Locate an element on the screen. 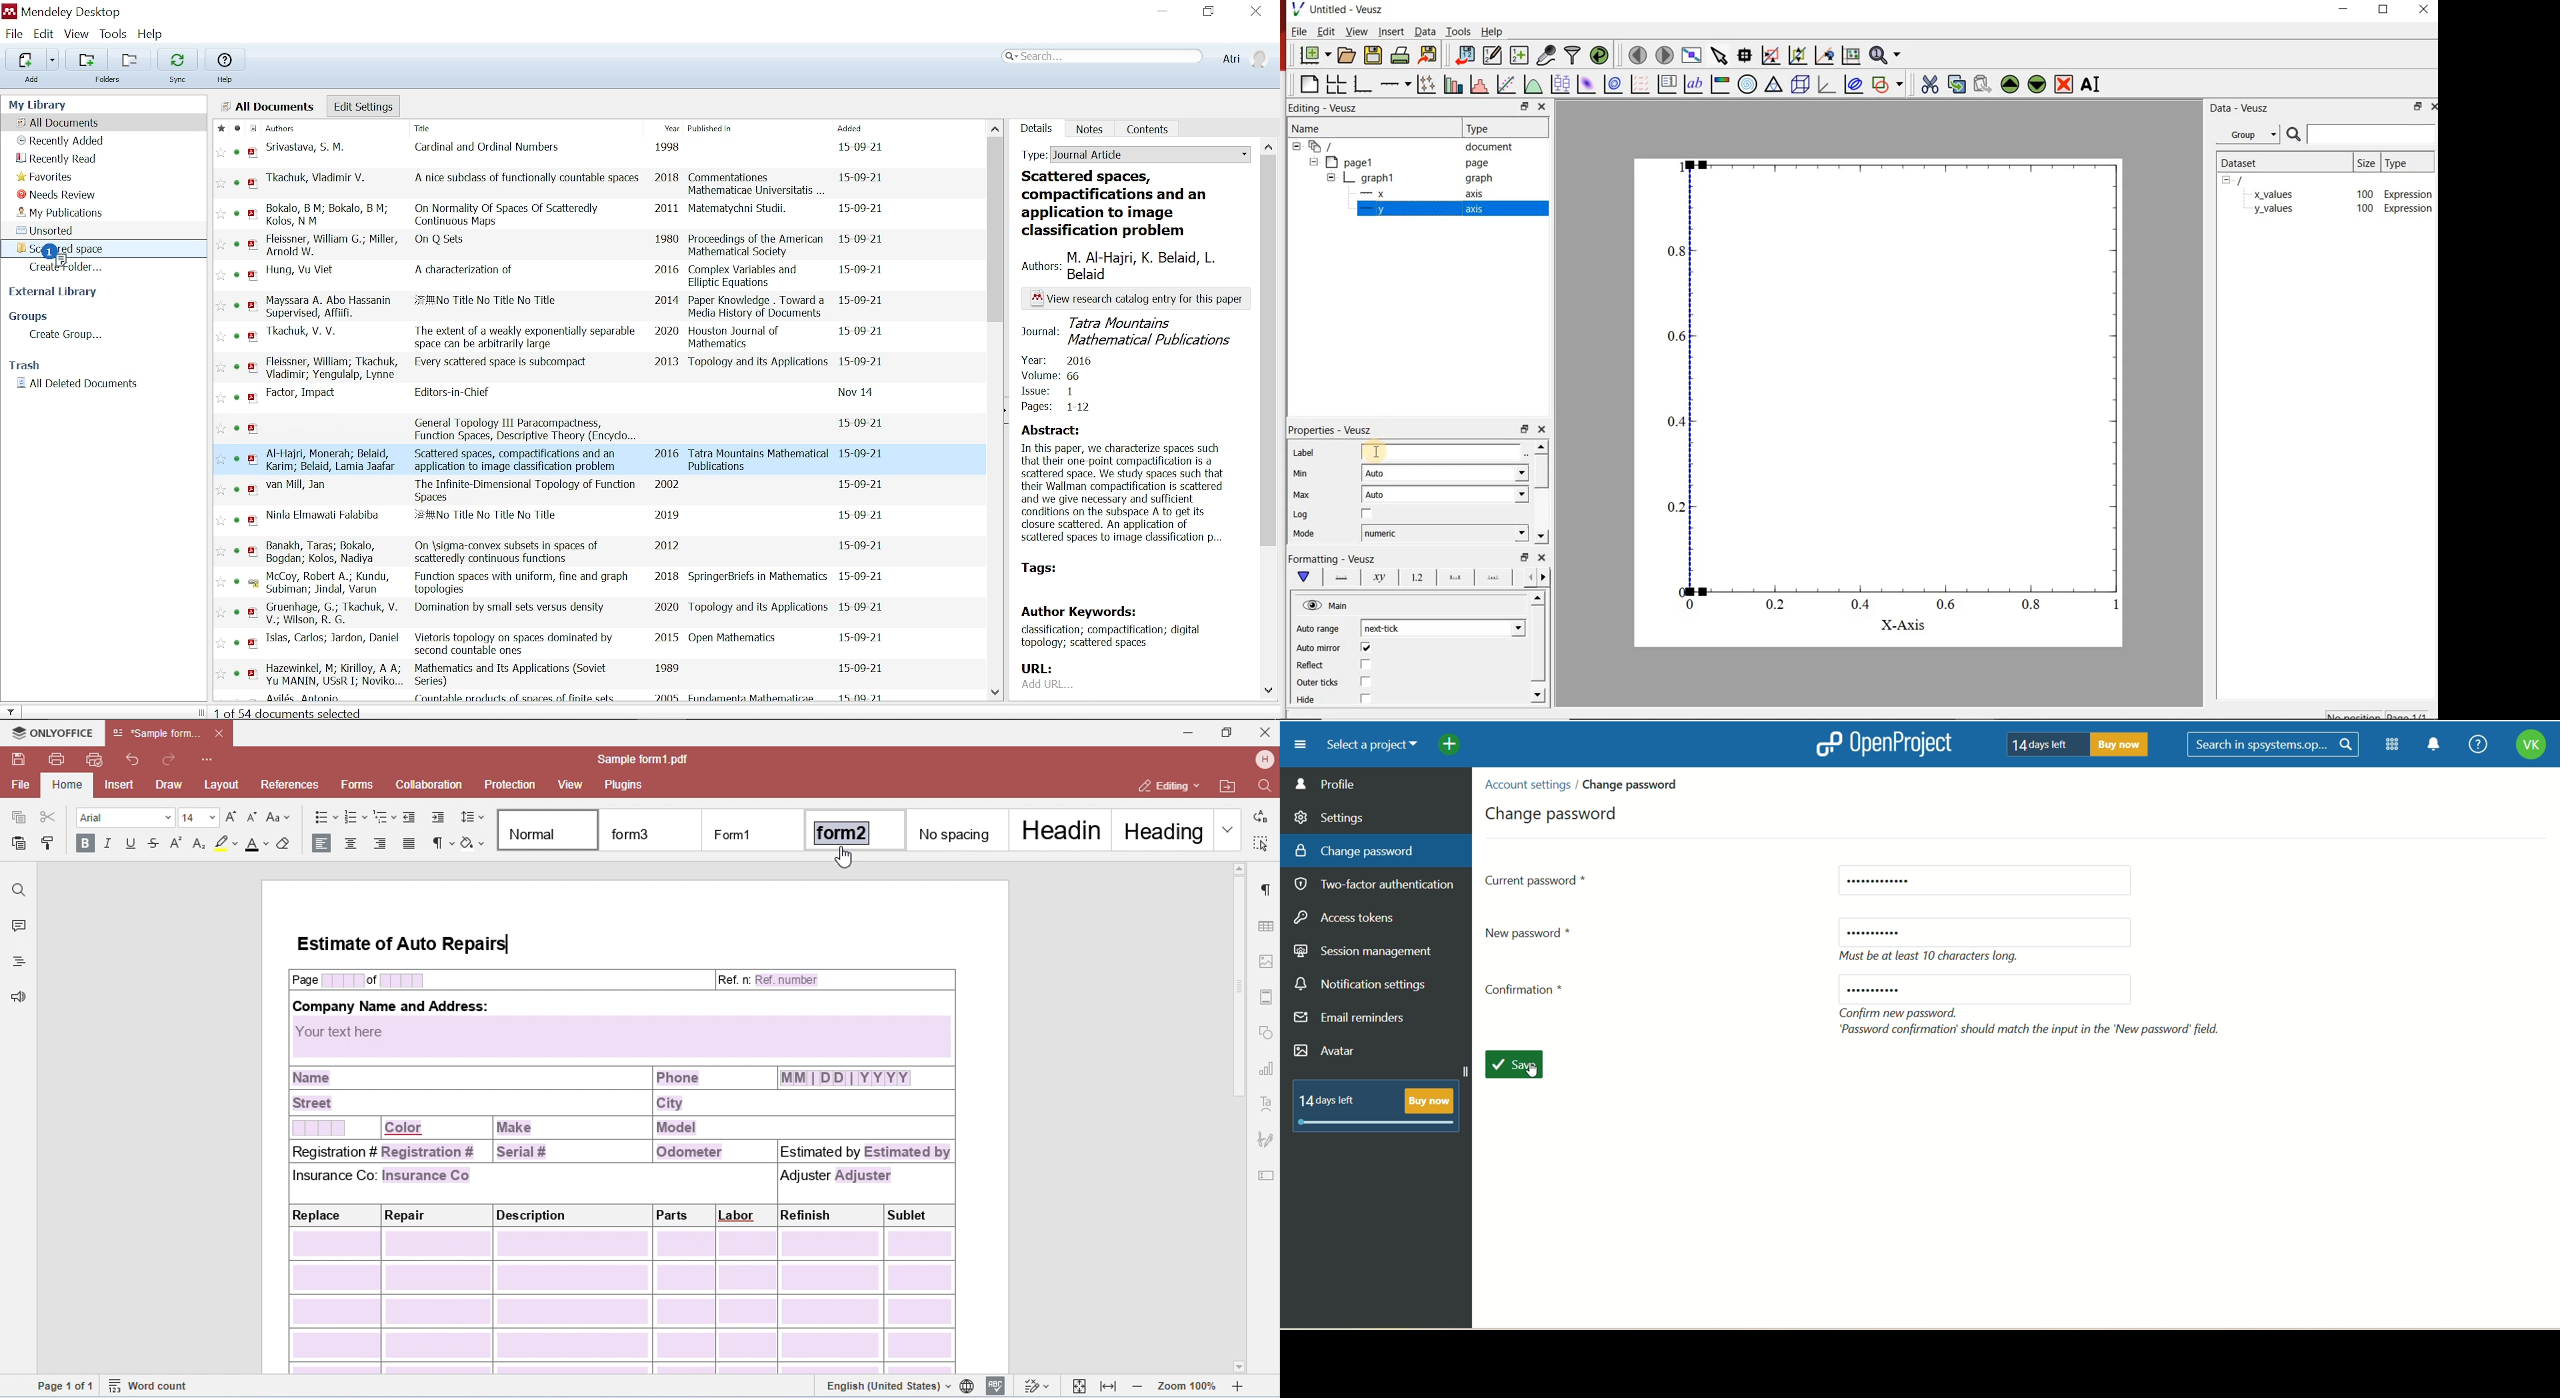 This screenshot has height=1400, width=2576. title is located at coordinates (525, 490).